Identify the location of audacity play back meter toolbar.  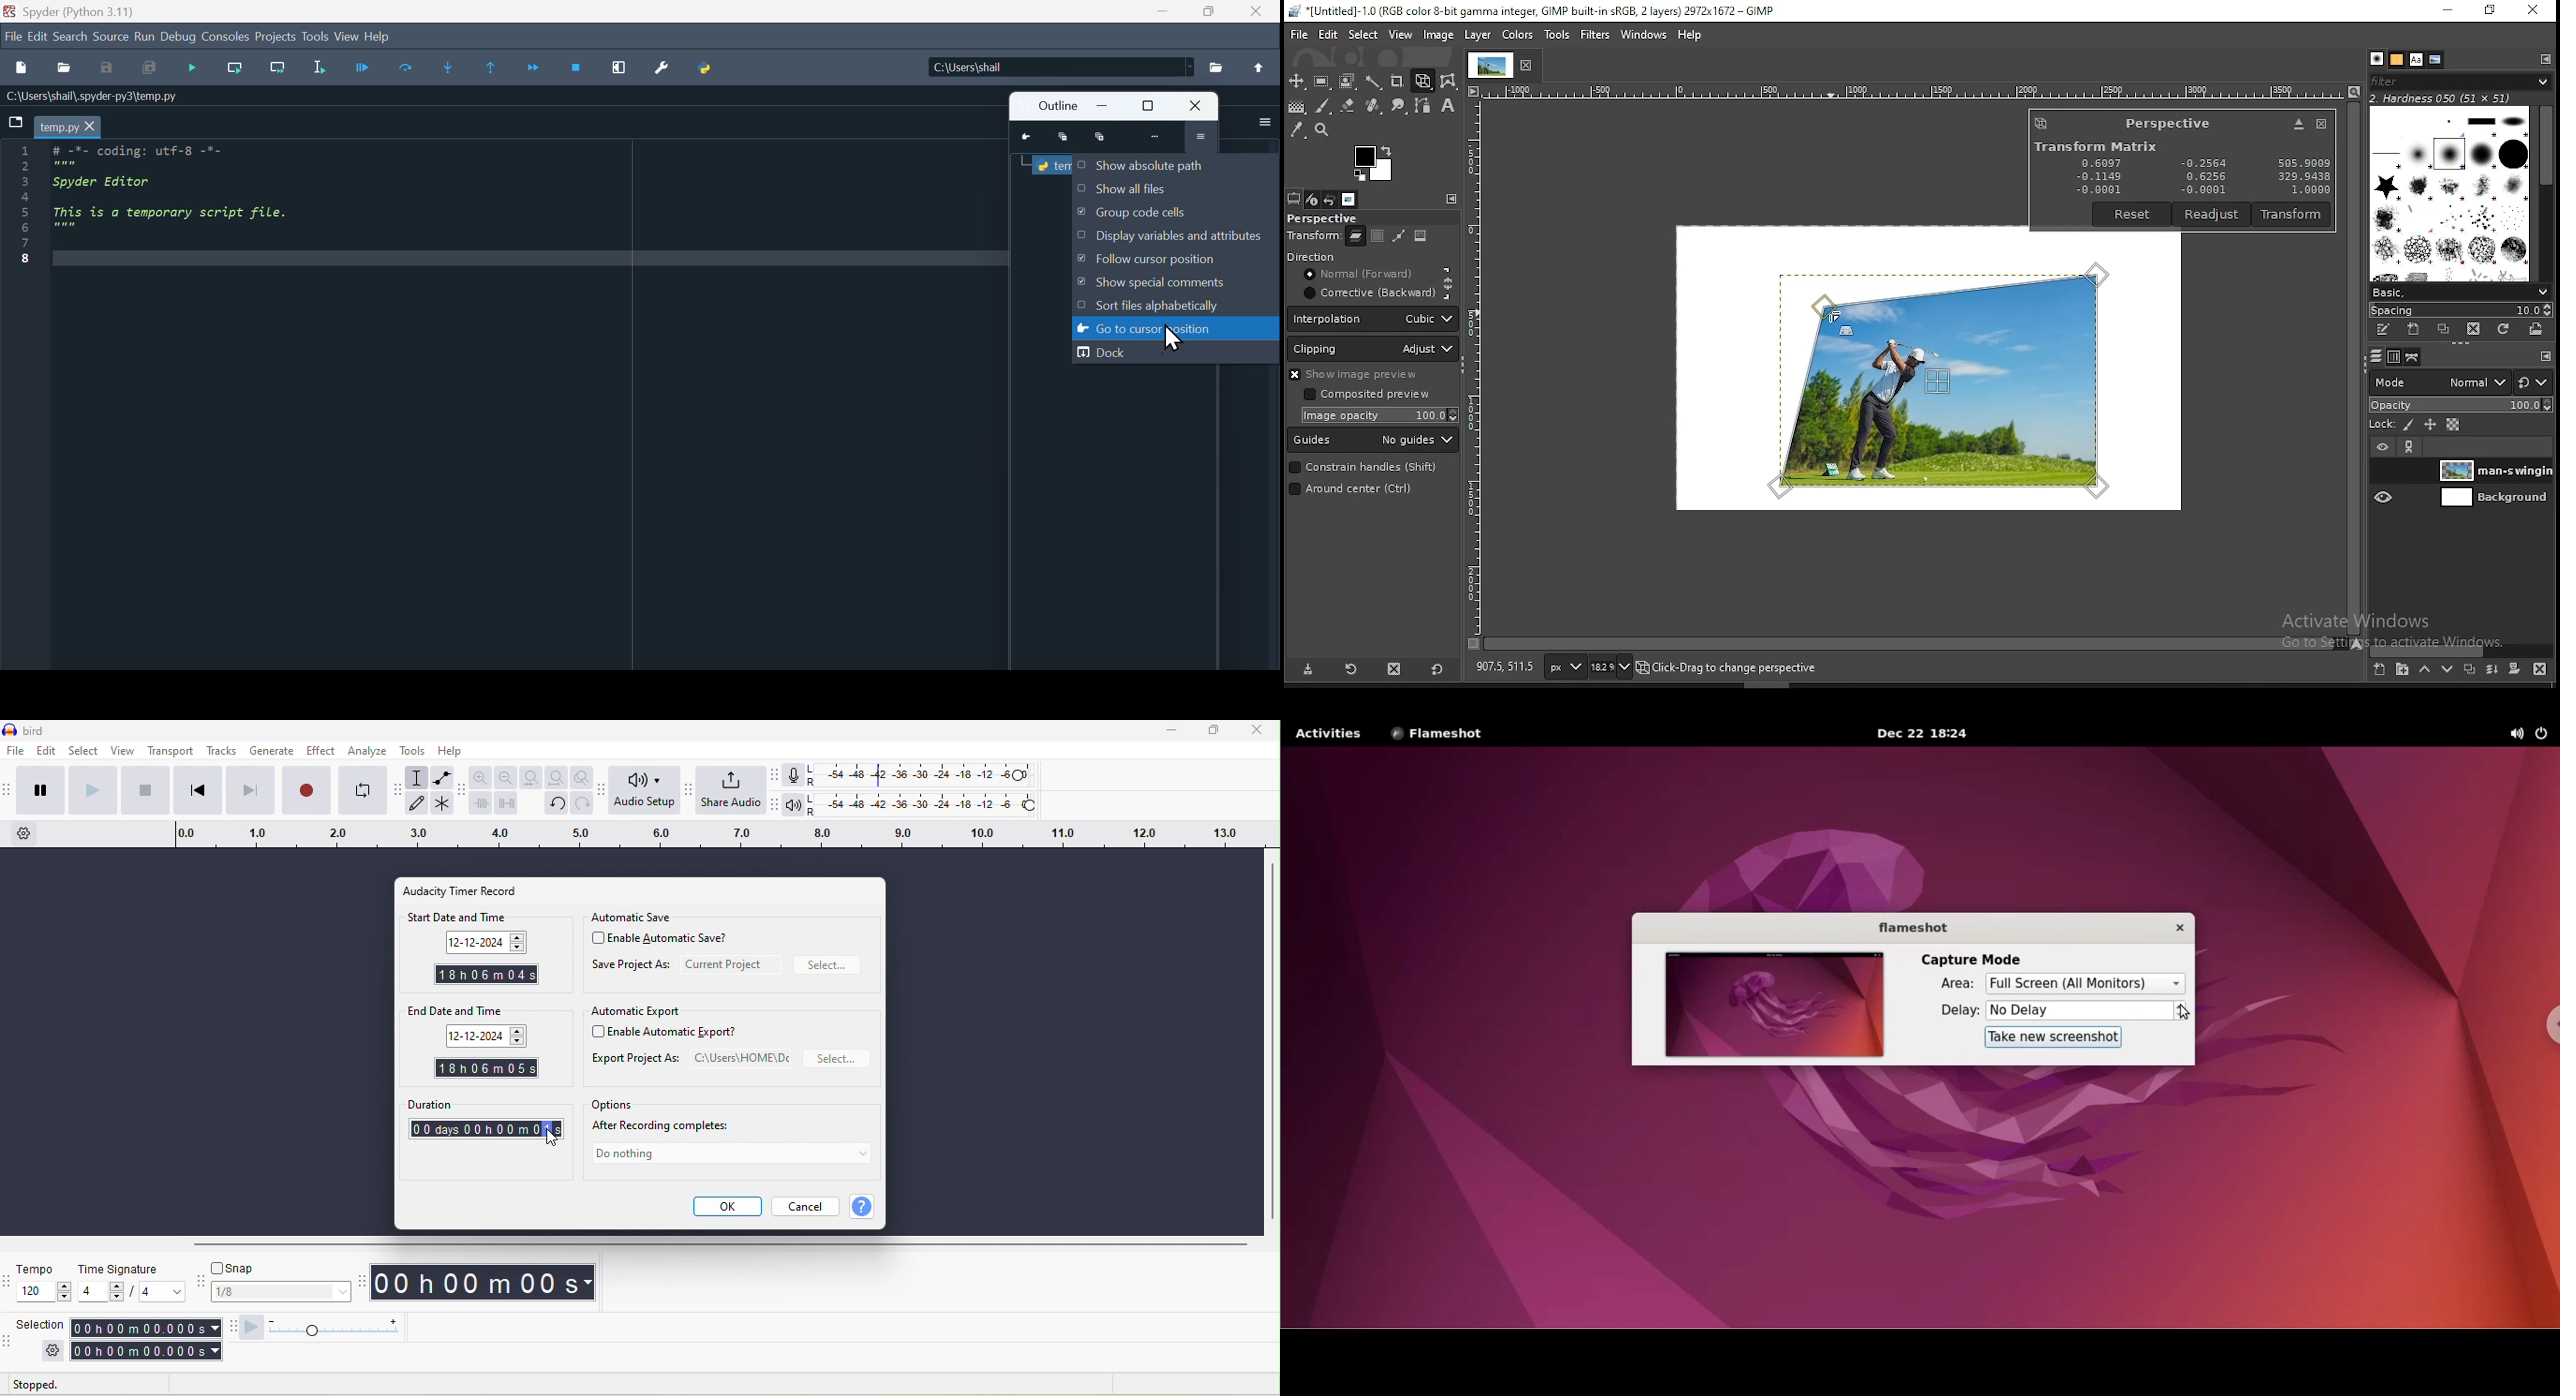
(771, 807).